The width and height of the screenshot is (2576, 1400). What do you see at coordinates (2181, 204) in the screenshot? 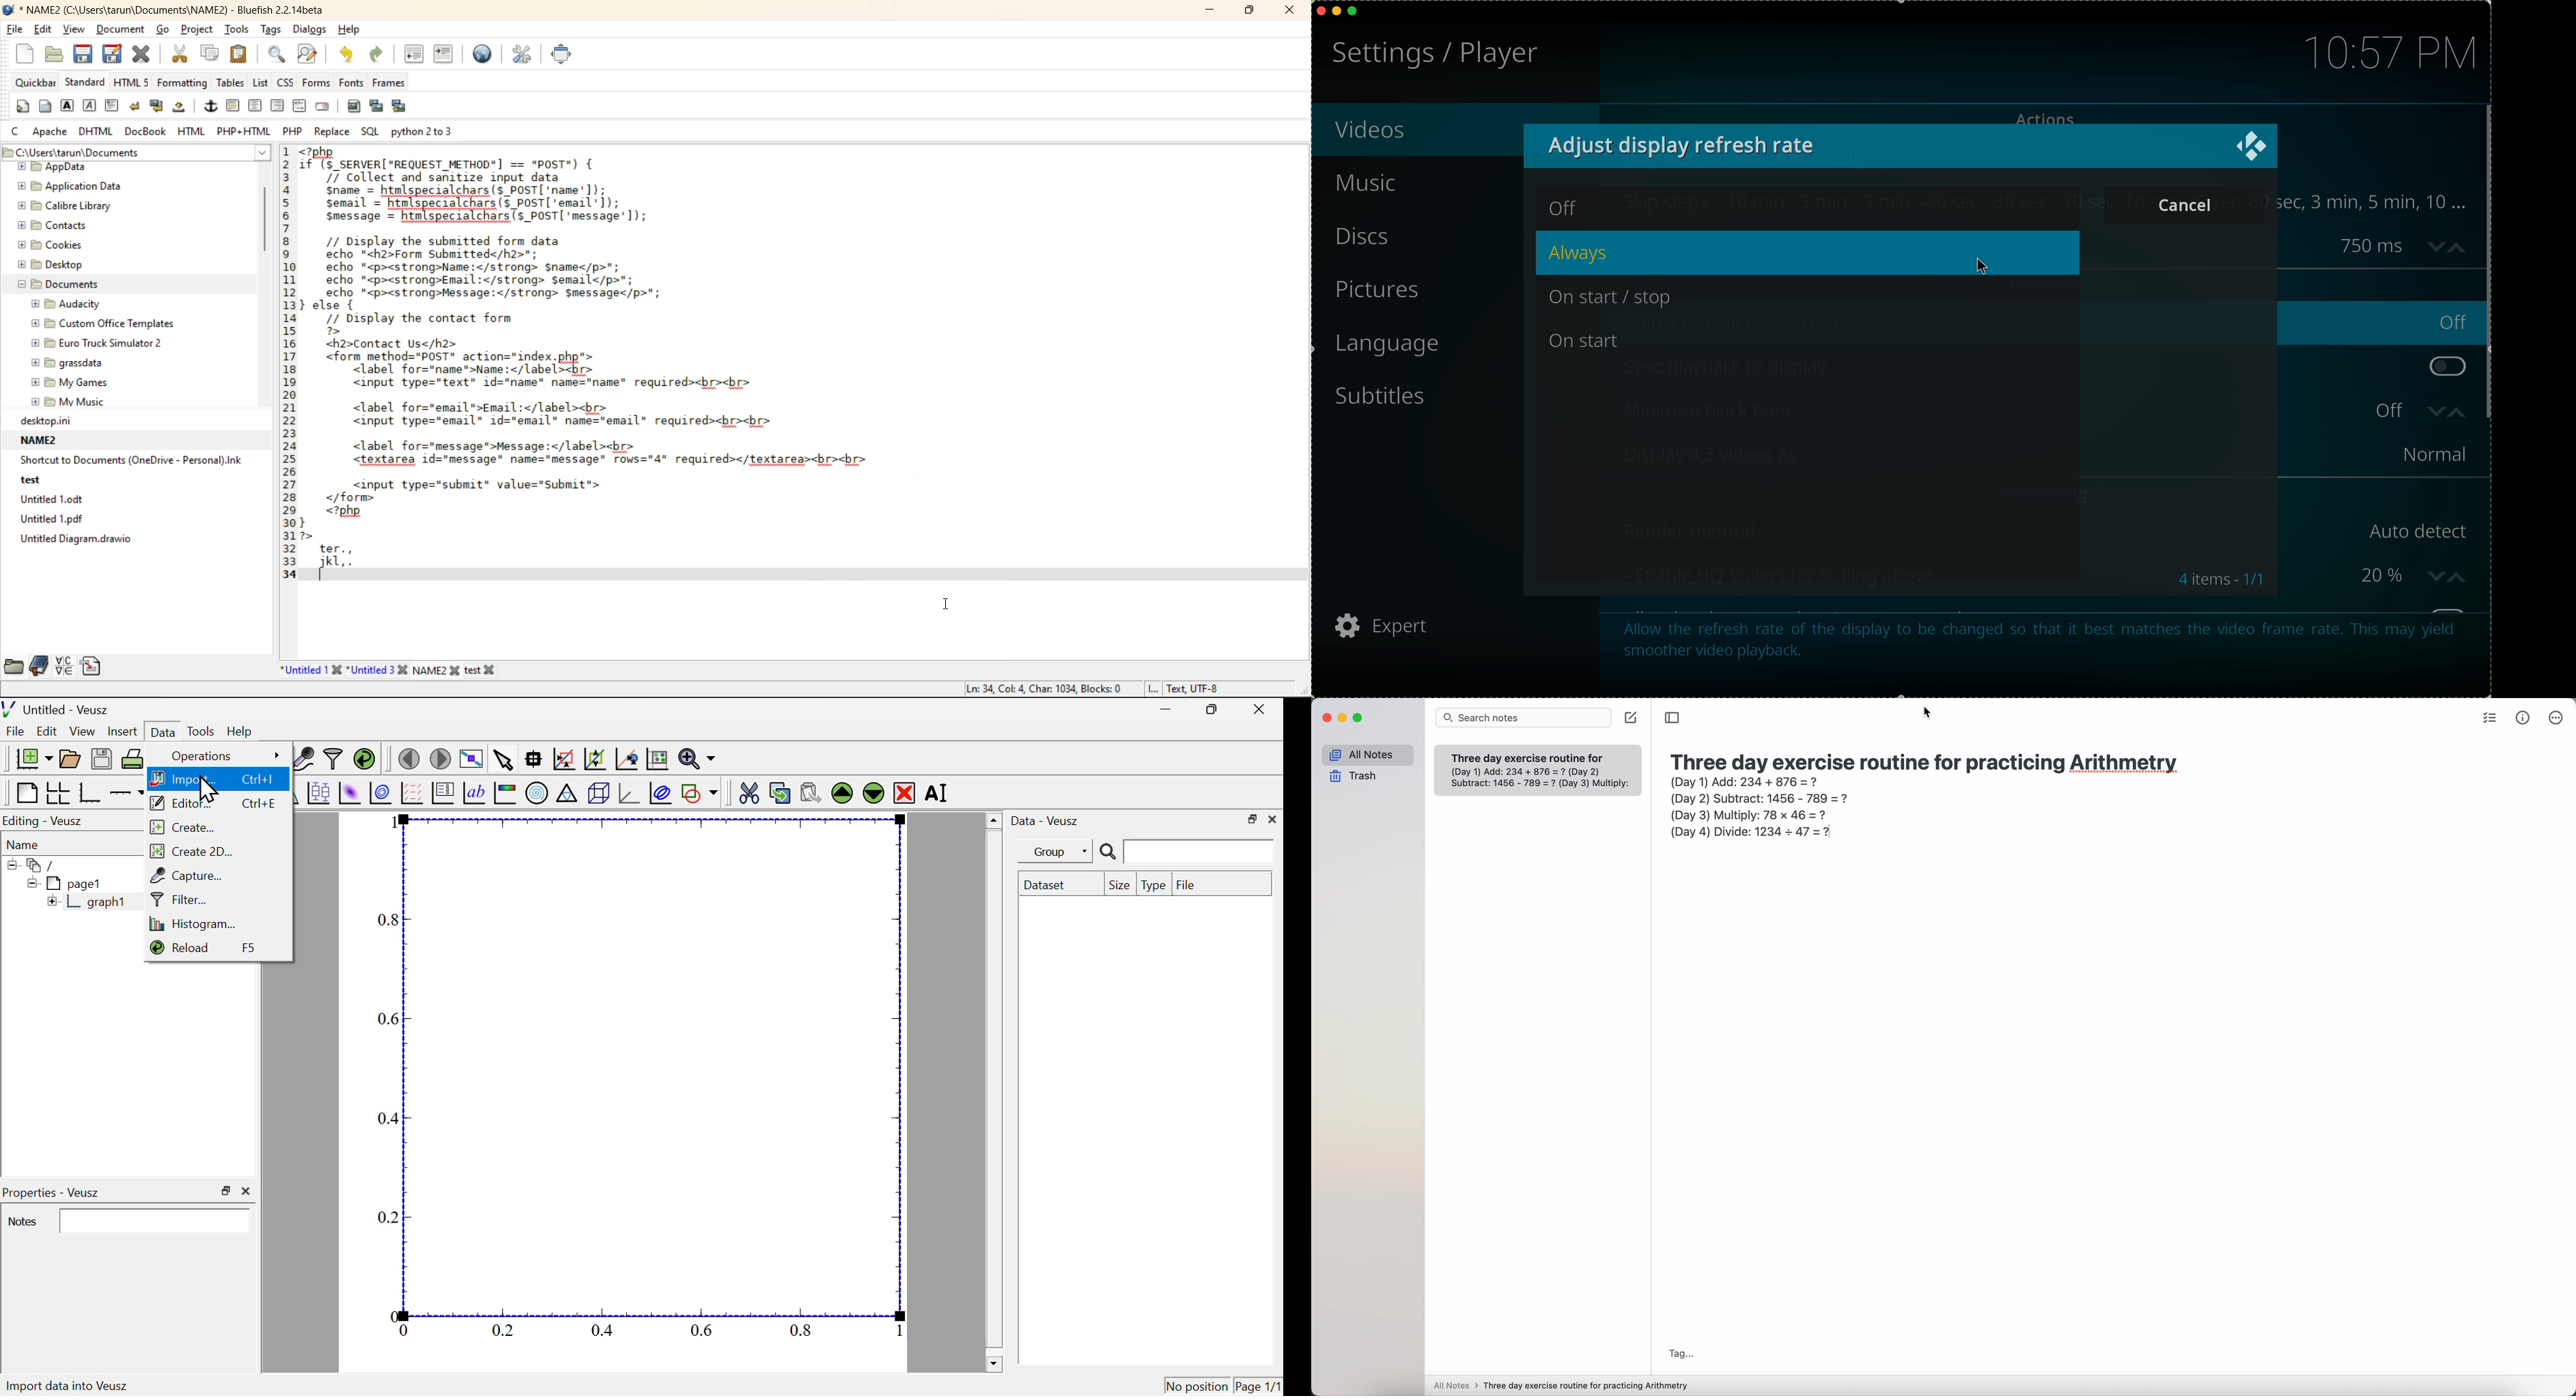
I see `cancel ` at bounding box center [2181, 204].